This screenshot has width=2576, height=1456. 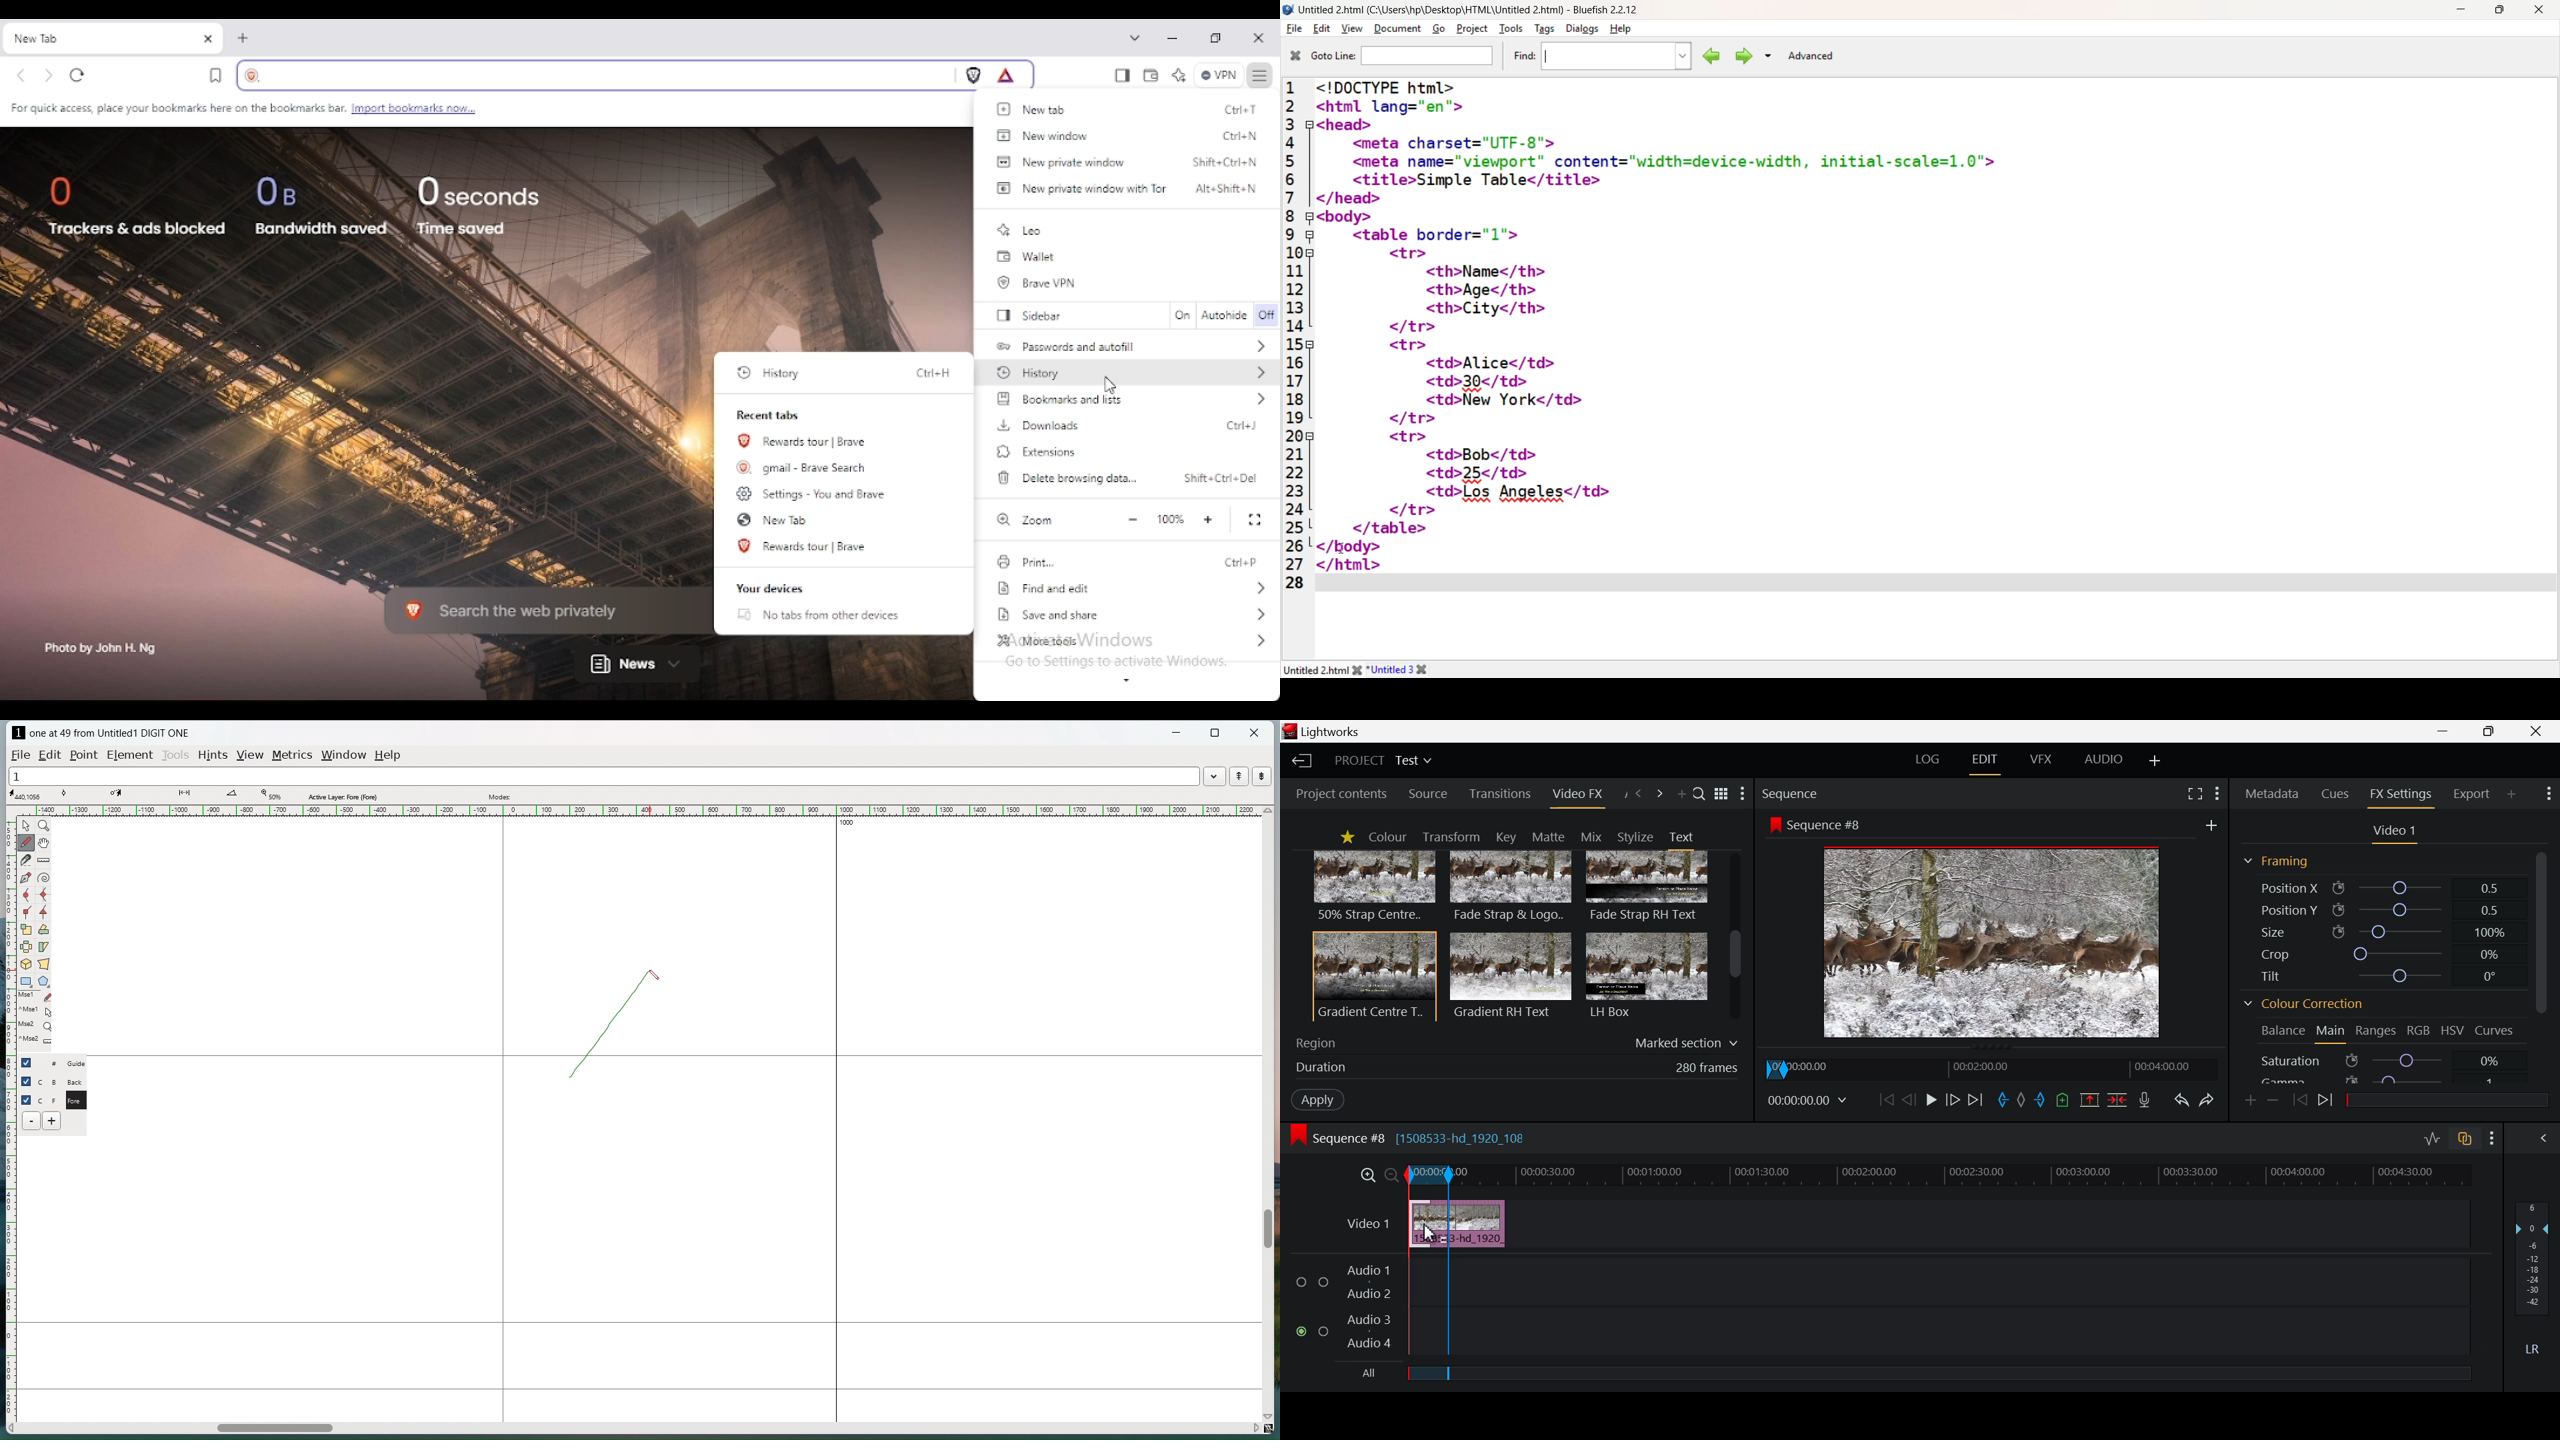 What do you see at coordinates (2541, 964) in the screenshot?
I see `Scroll Bar` at bounding box center [2541, 964].